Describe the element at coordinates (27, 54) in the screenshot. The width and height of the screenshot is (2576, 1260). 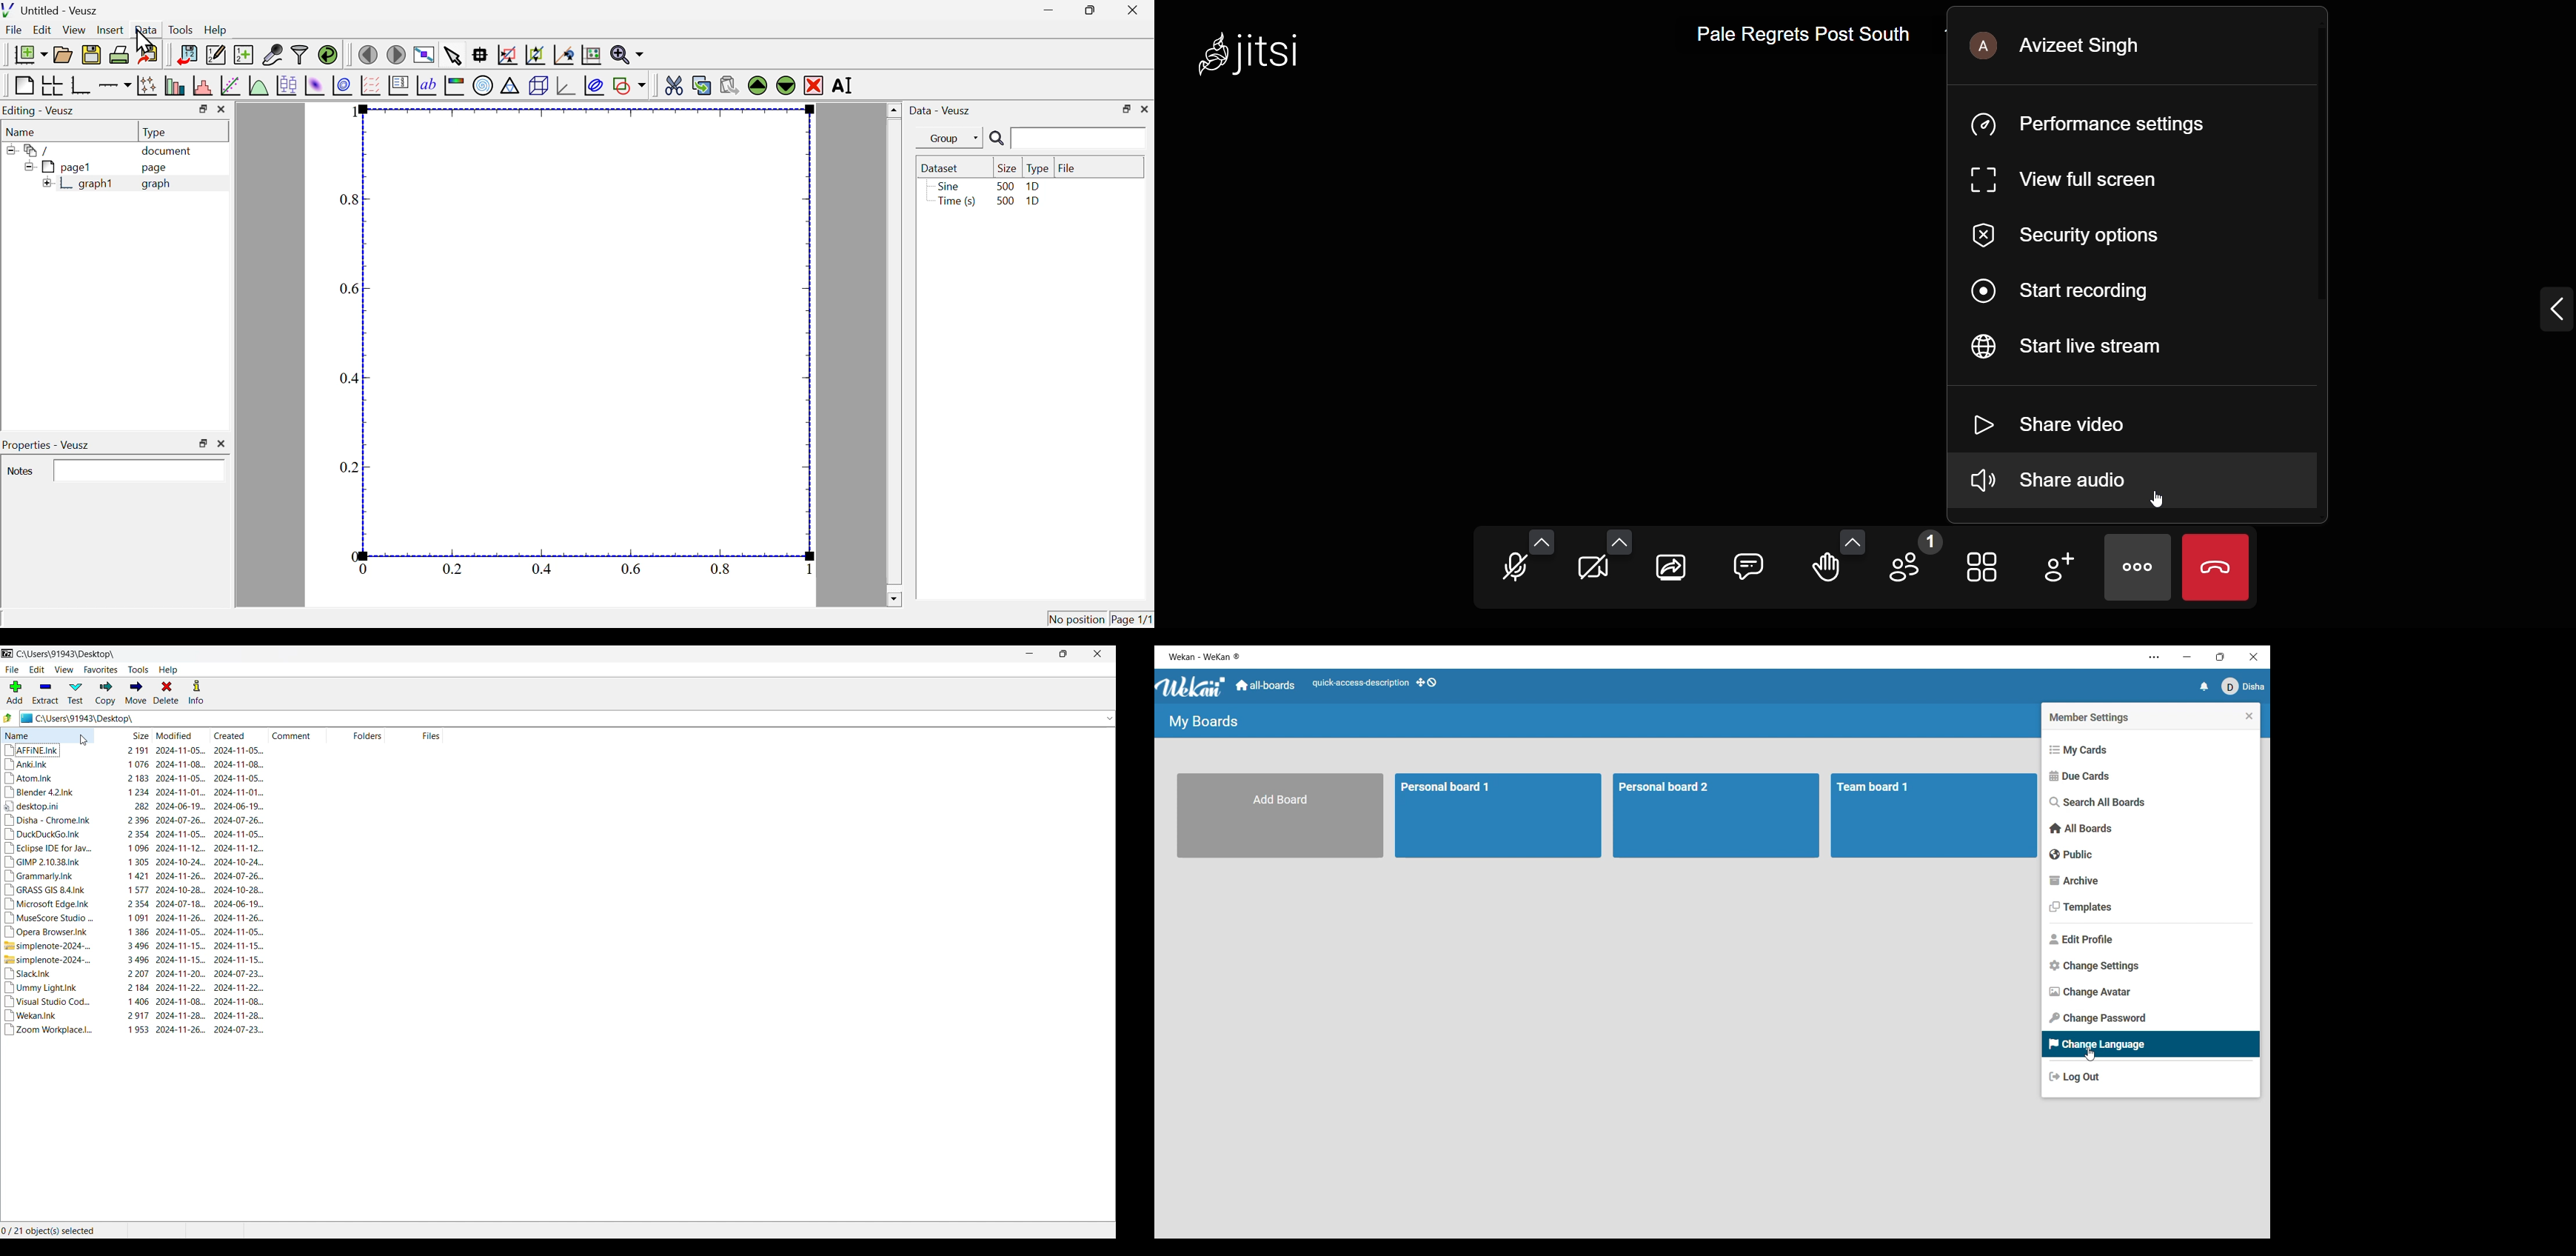
I see `new document` at that location.